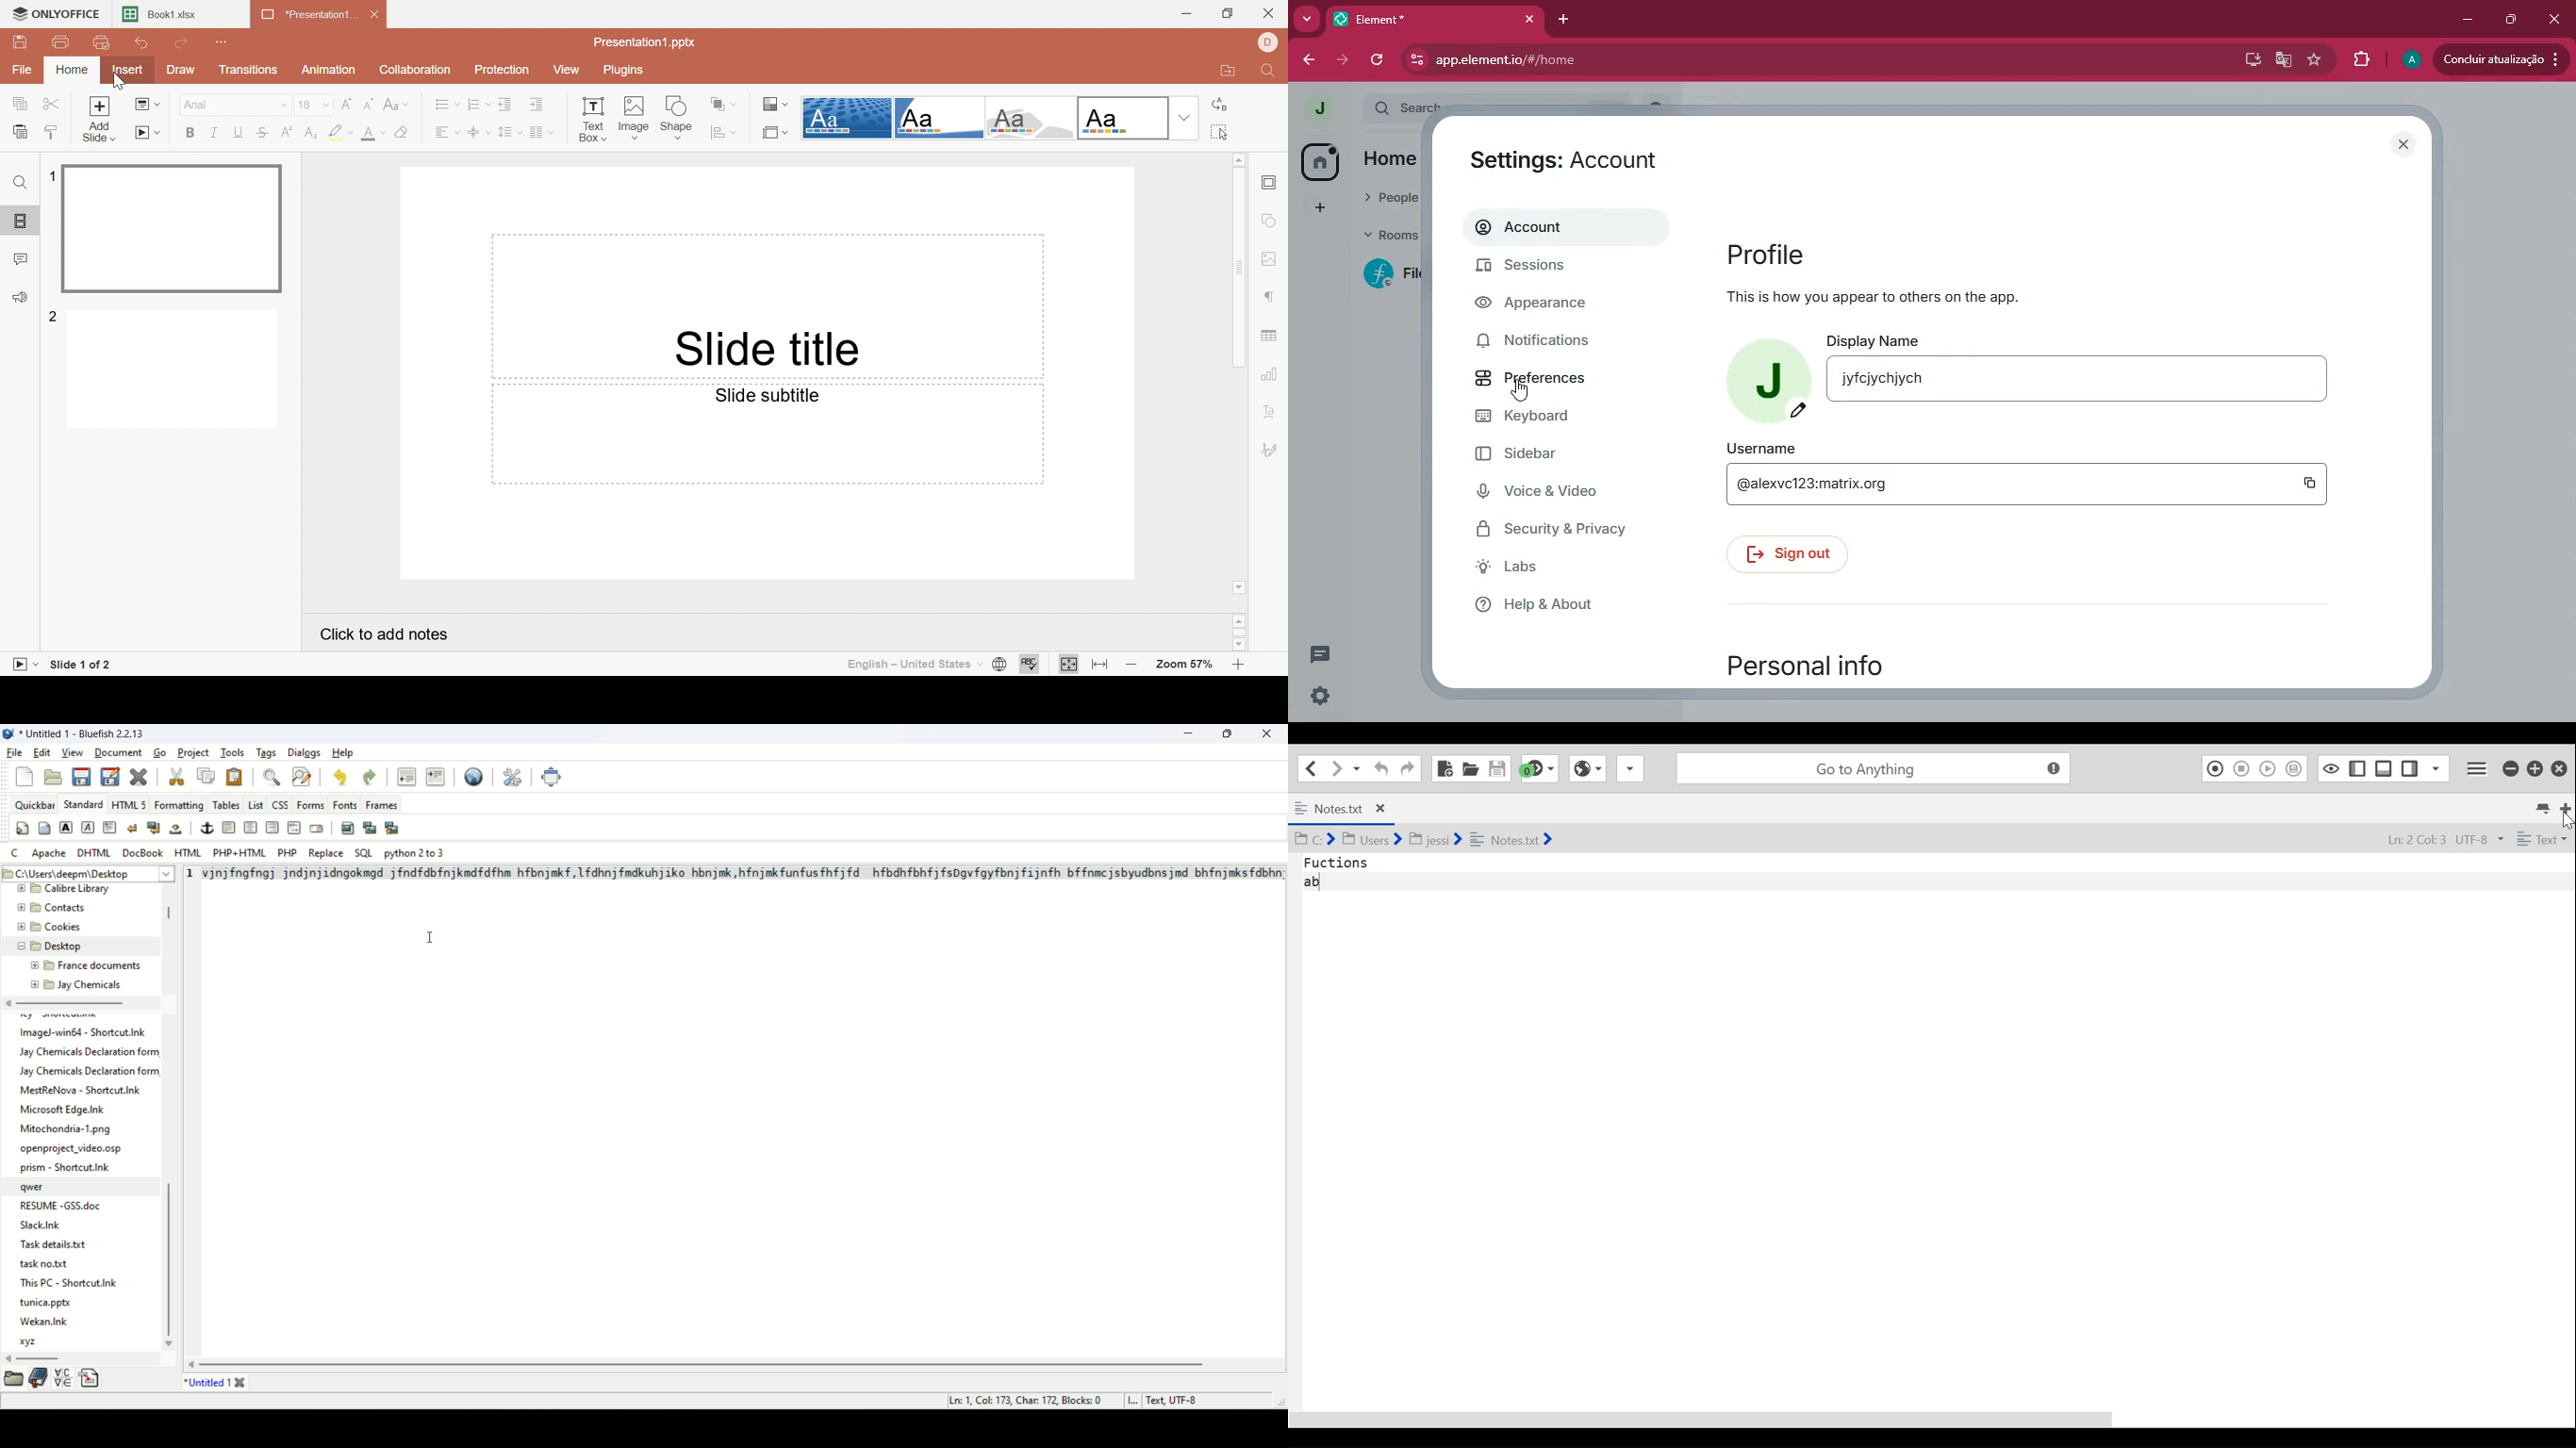 The width and height of the screenshot is (2576, 1456). Describe the element at coordinates (1243, 665) in the screenshot. I see `Zoom in` at that location.